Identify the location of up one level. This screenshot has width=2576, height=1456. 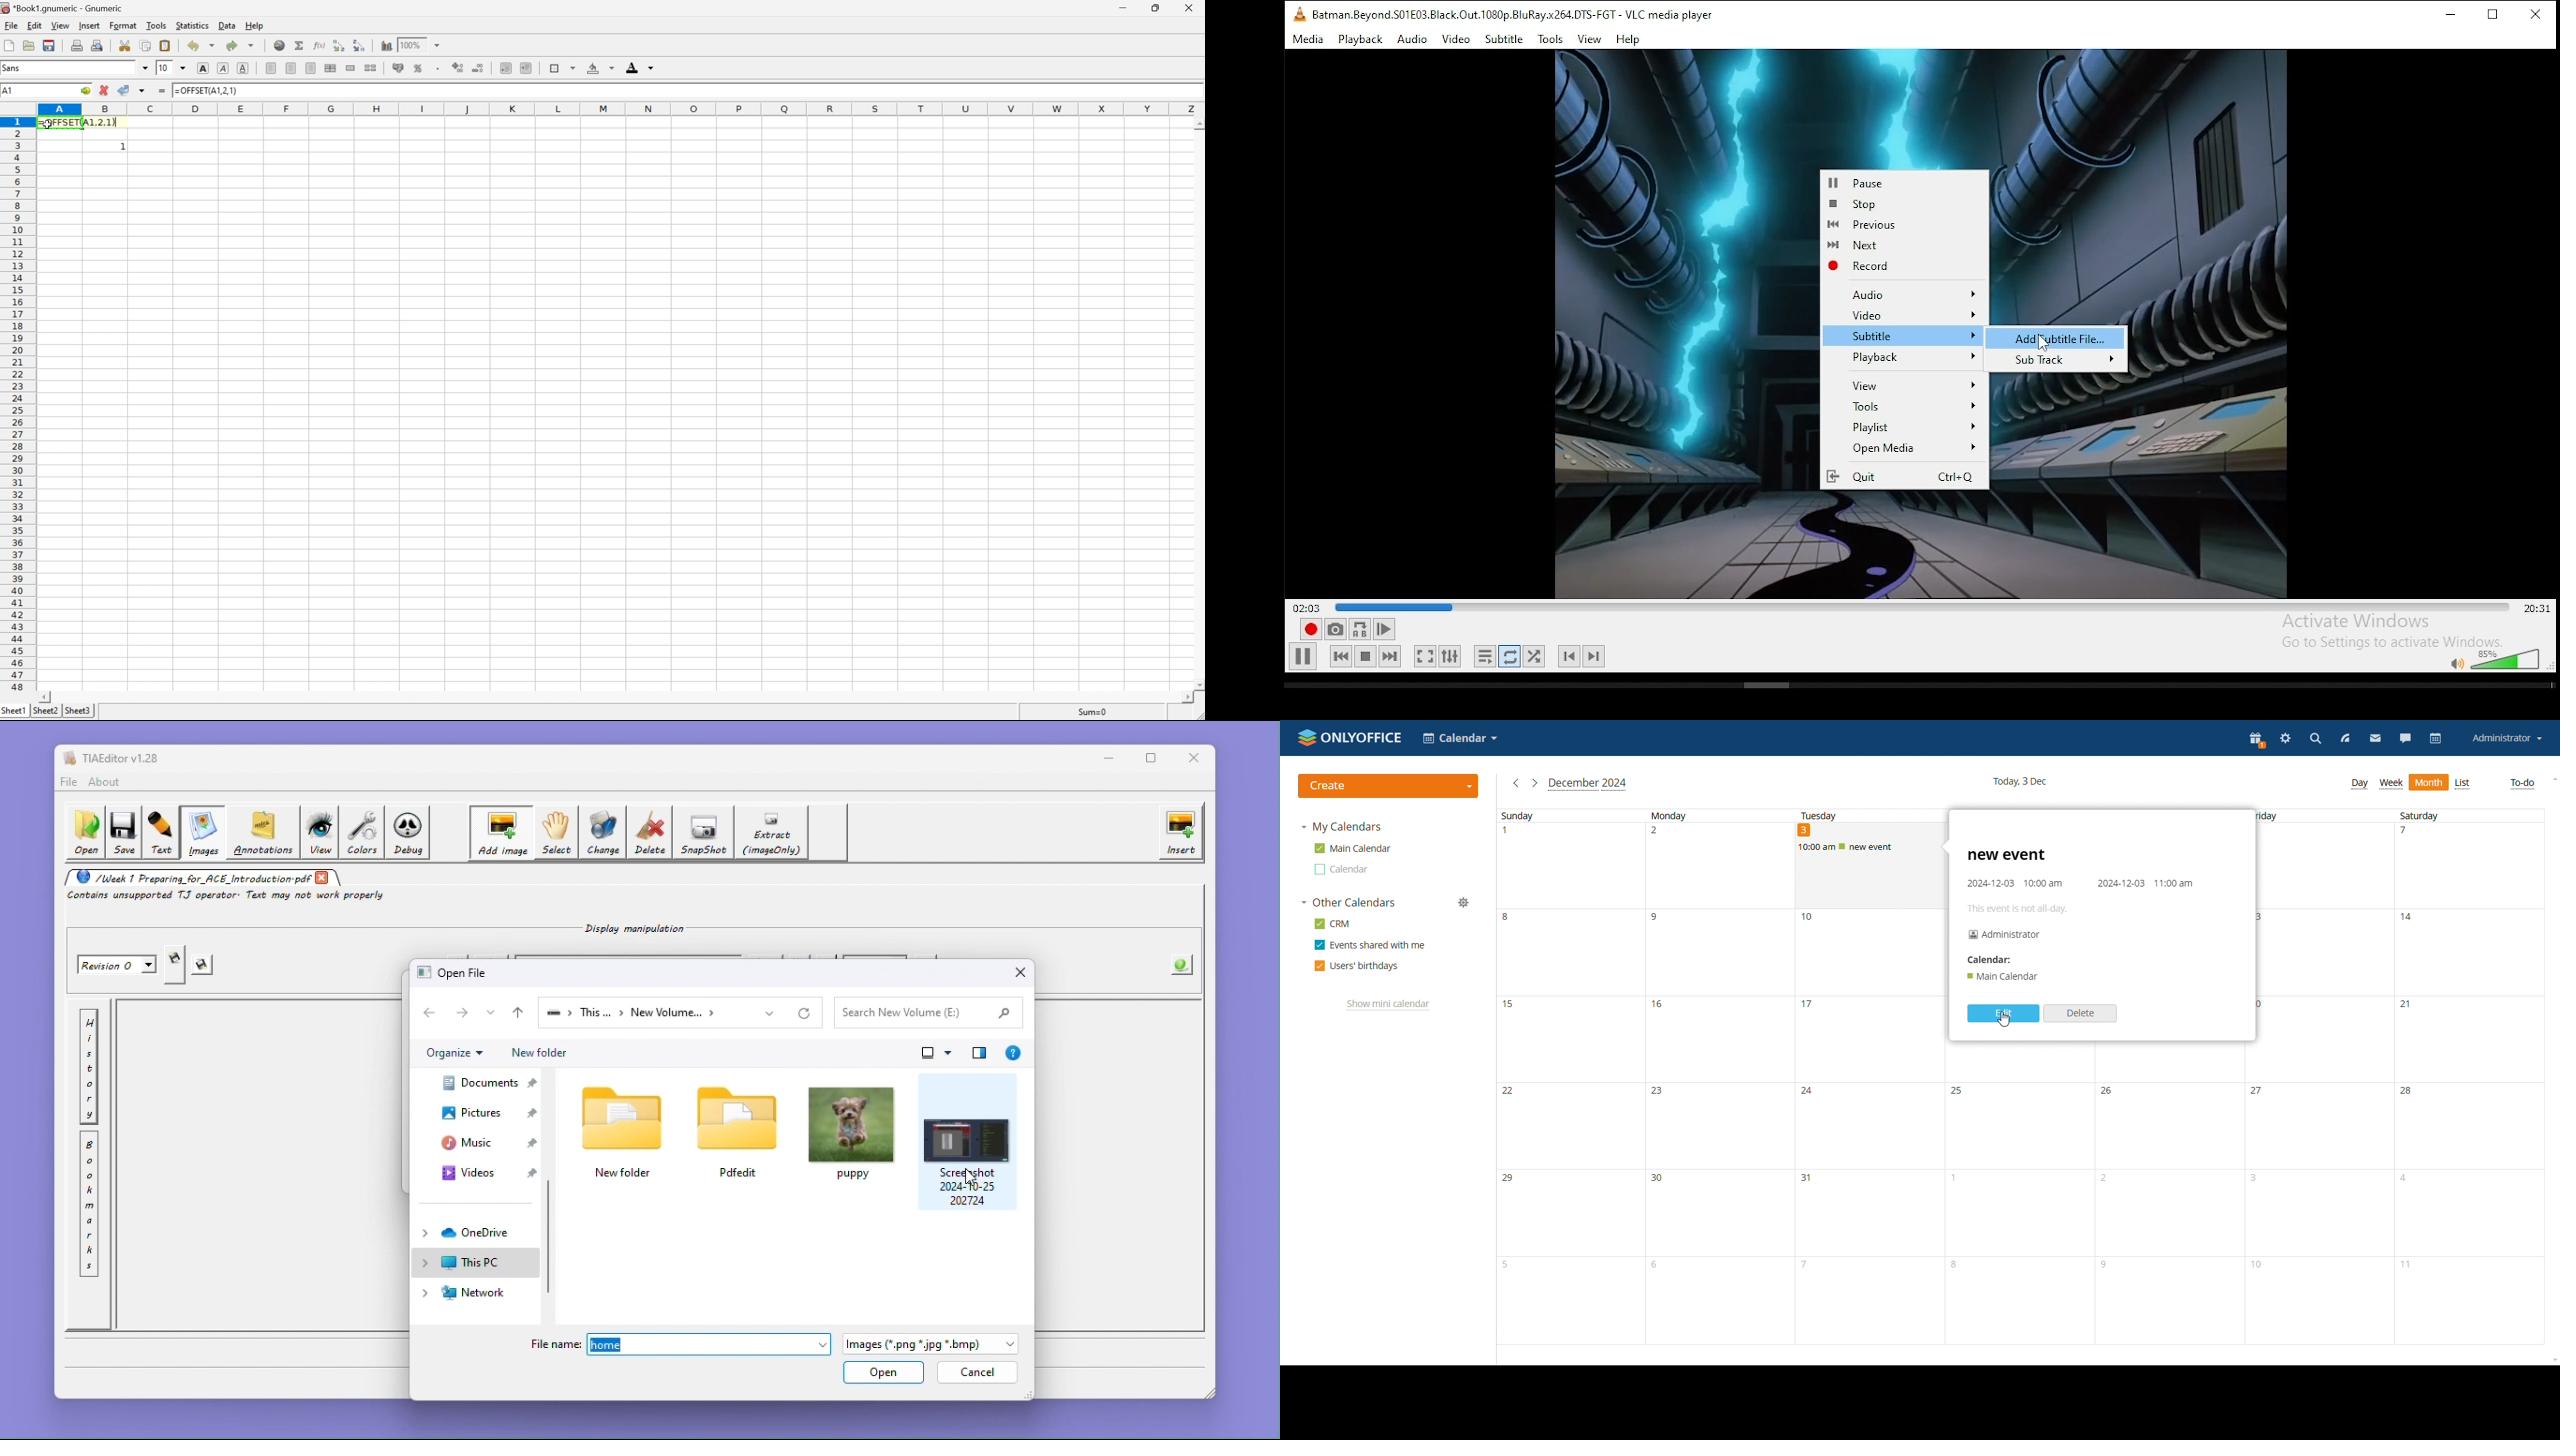
(517, 1013).